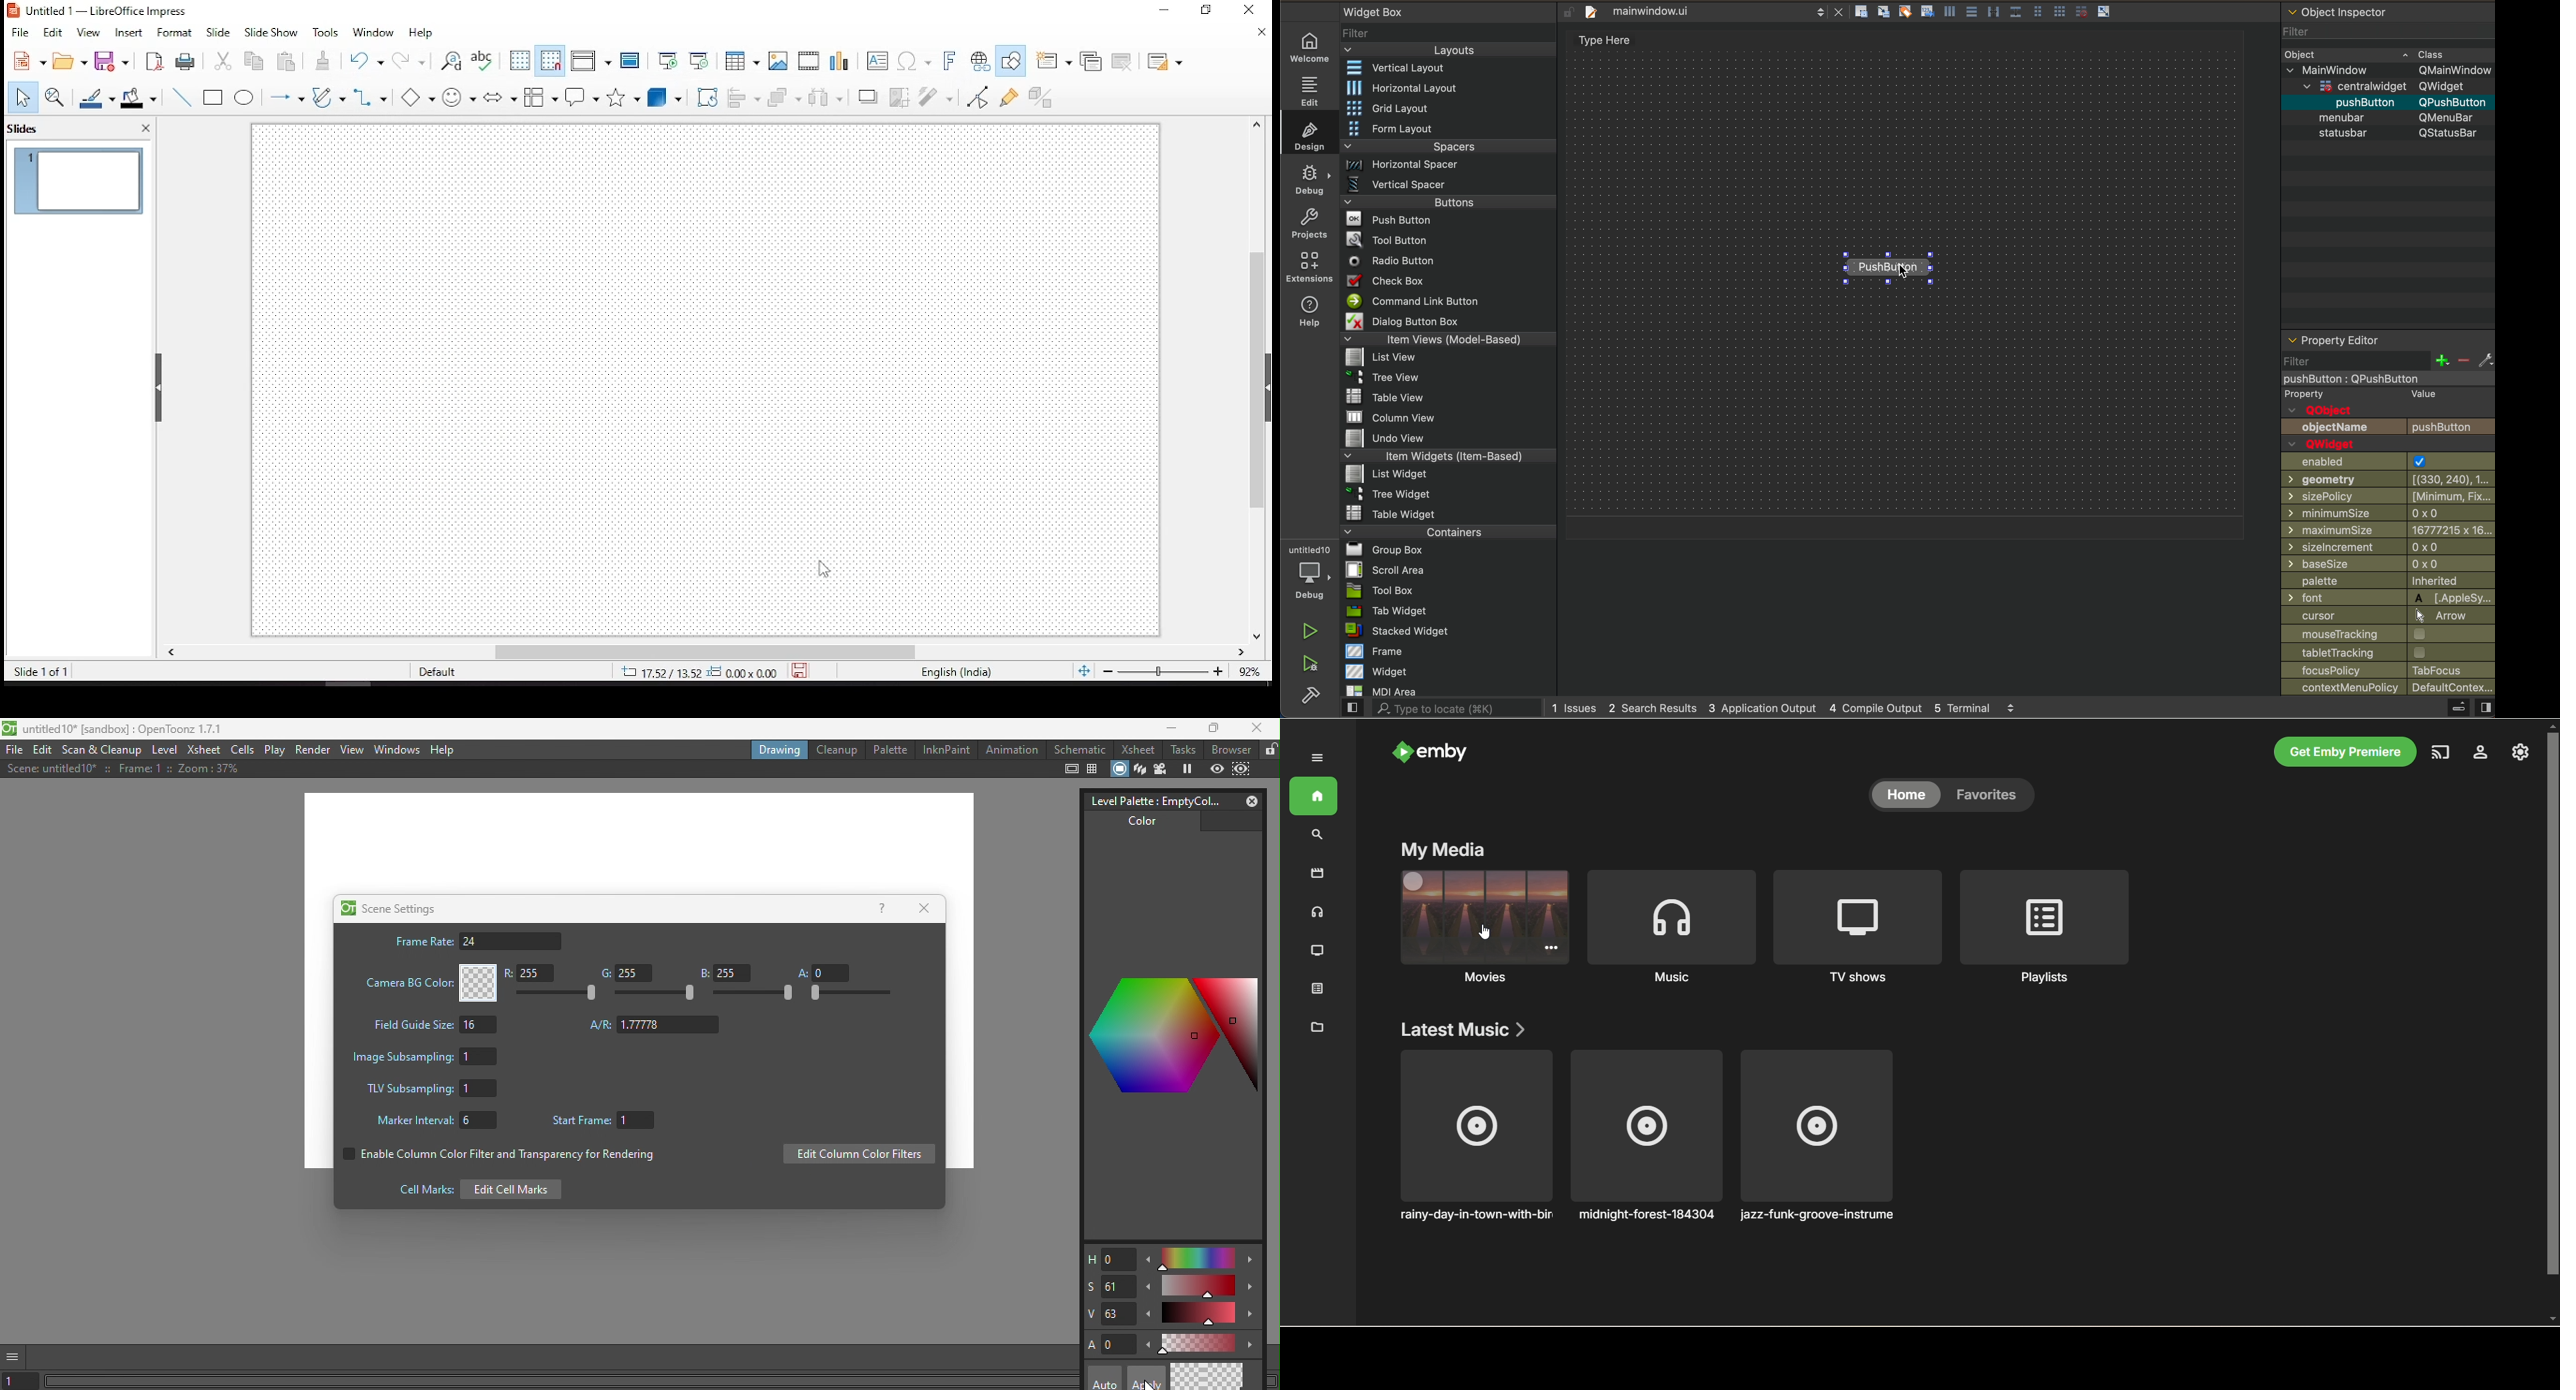 The width and height of the screenshot is (2576, 1400). Describe the element at coordinates (584, 96) in the screenshot. I see `callout shapes` at that location.